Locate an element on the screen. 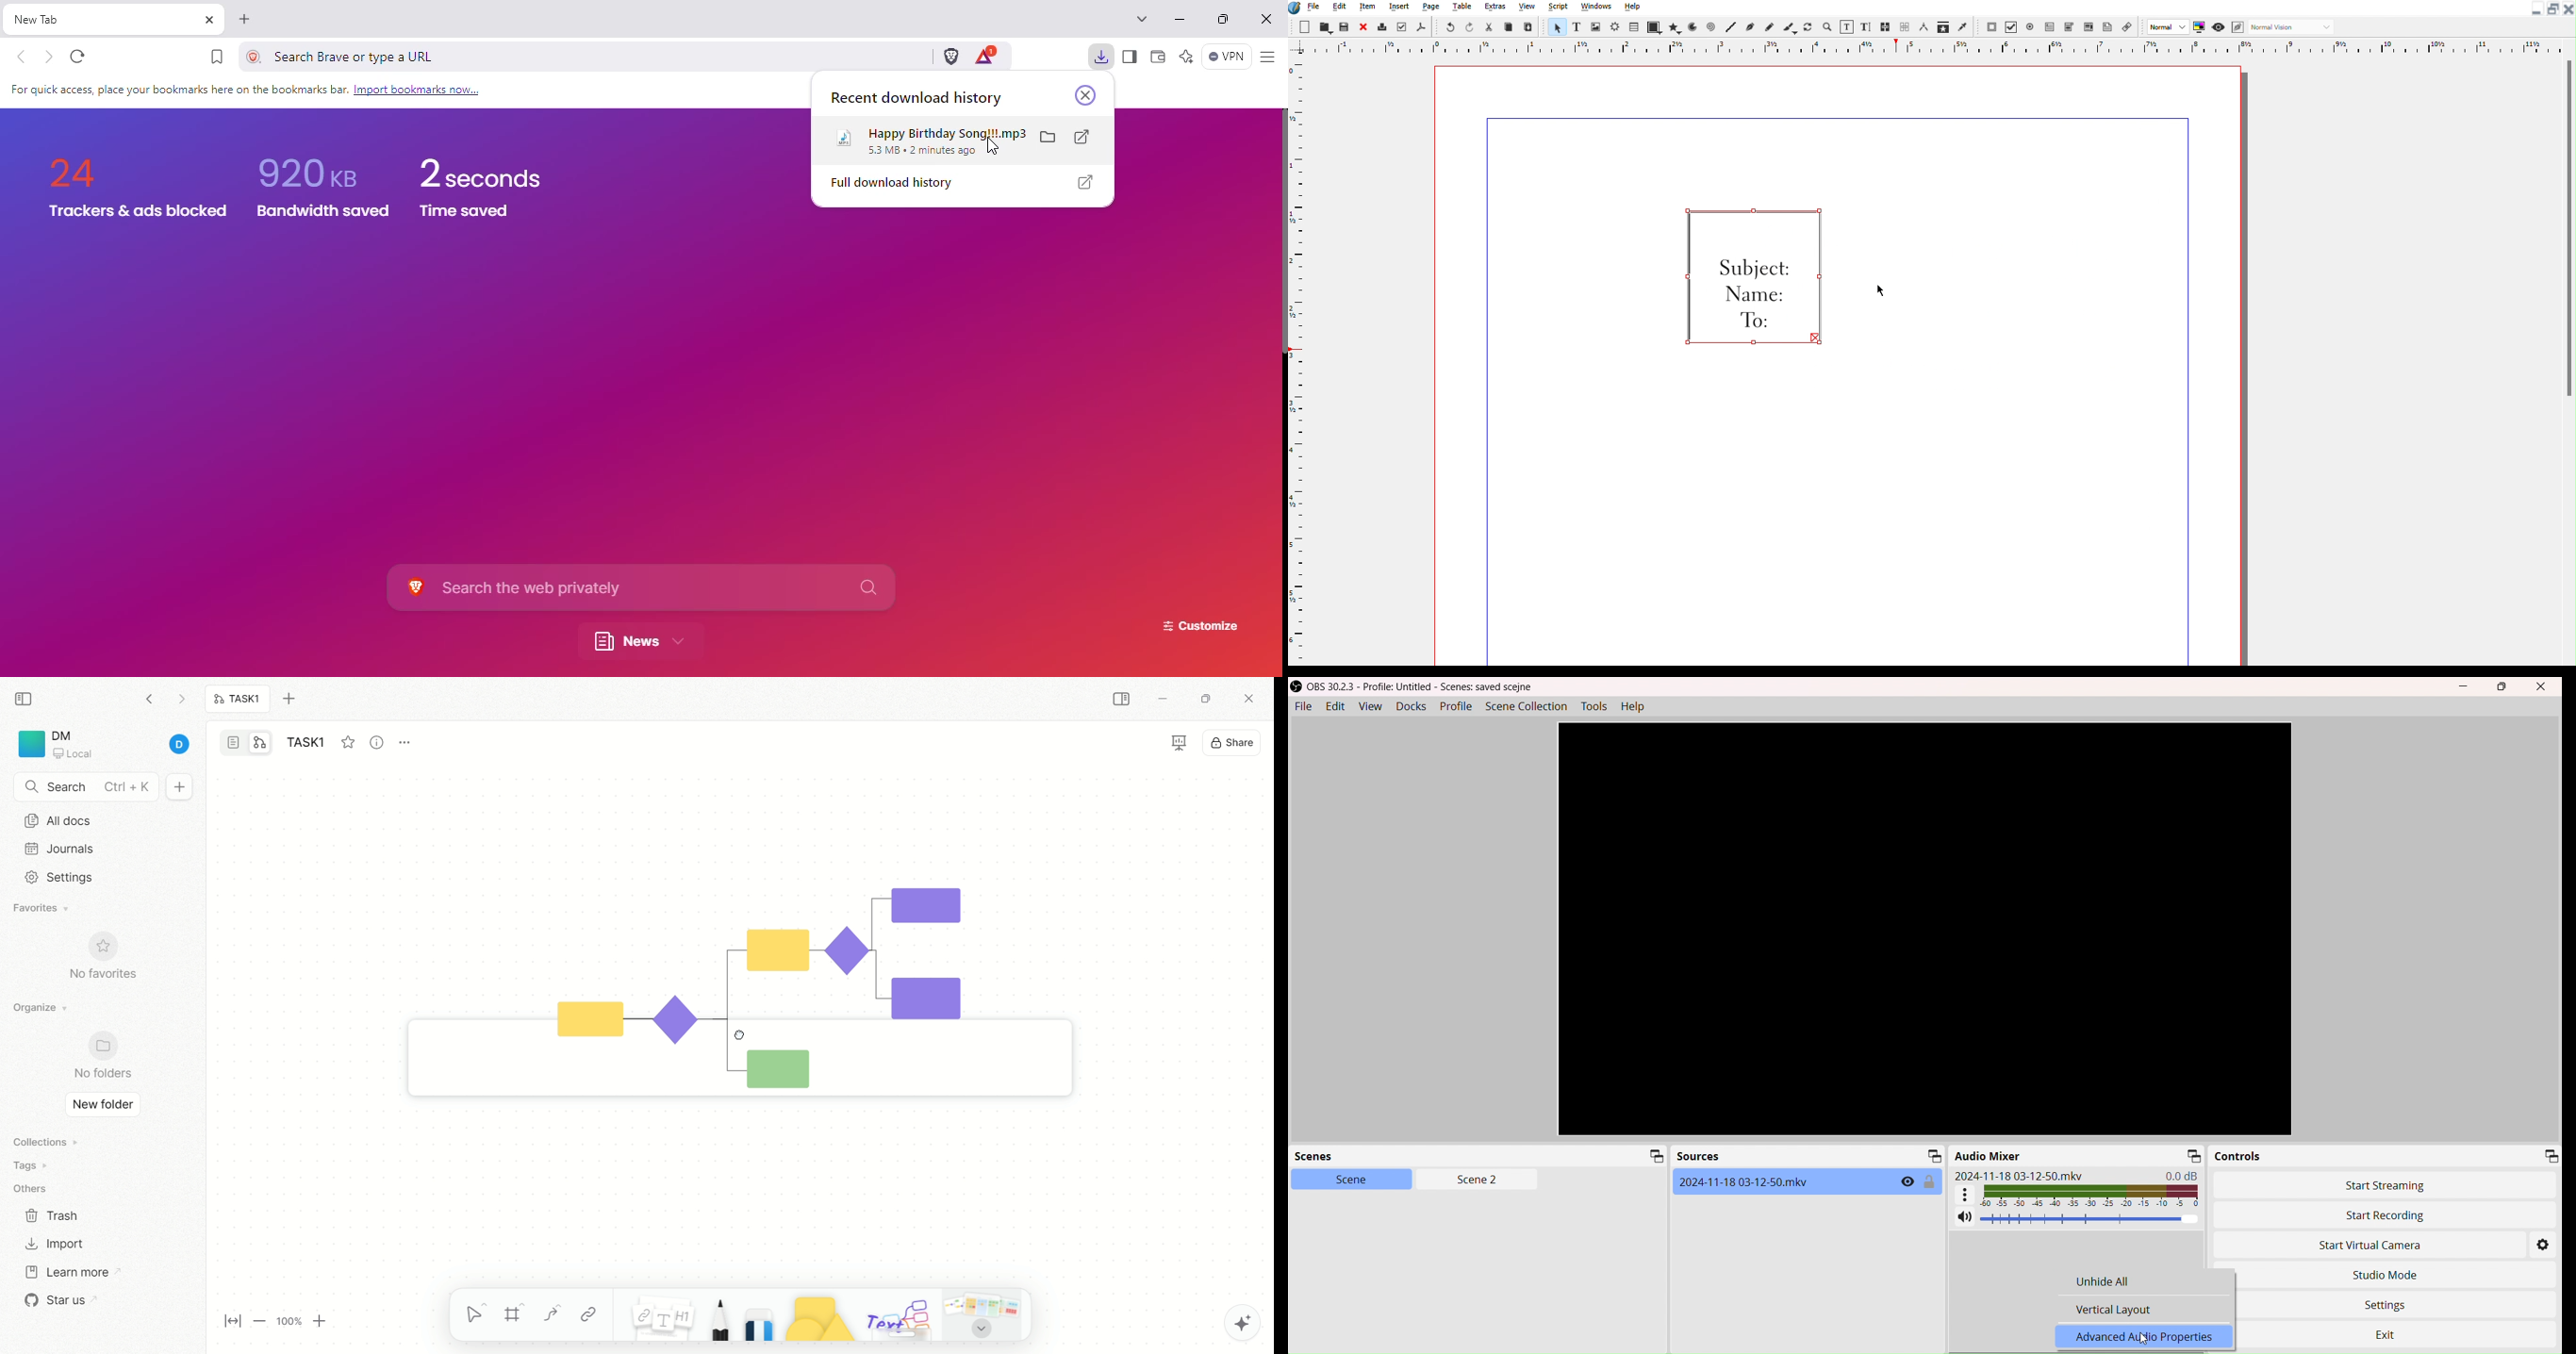  Audio graph is located at coordinates (2078, 1195).